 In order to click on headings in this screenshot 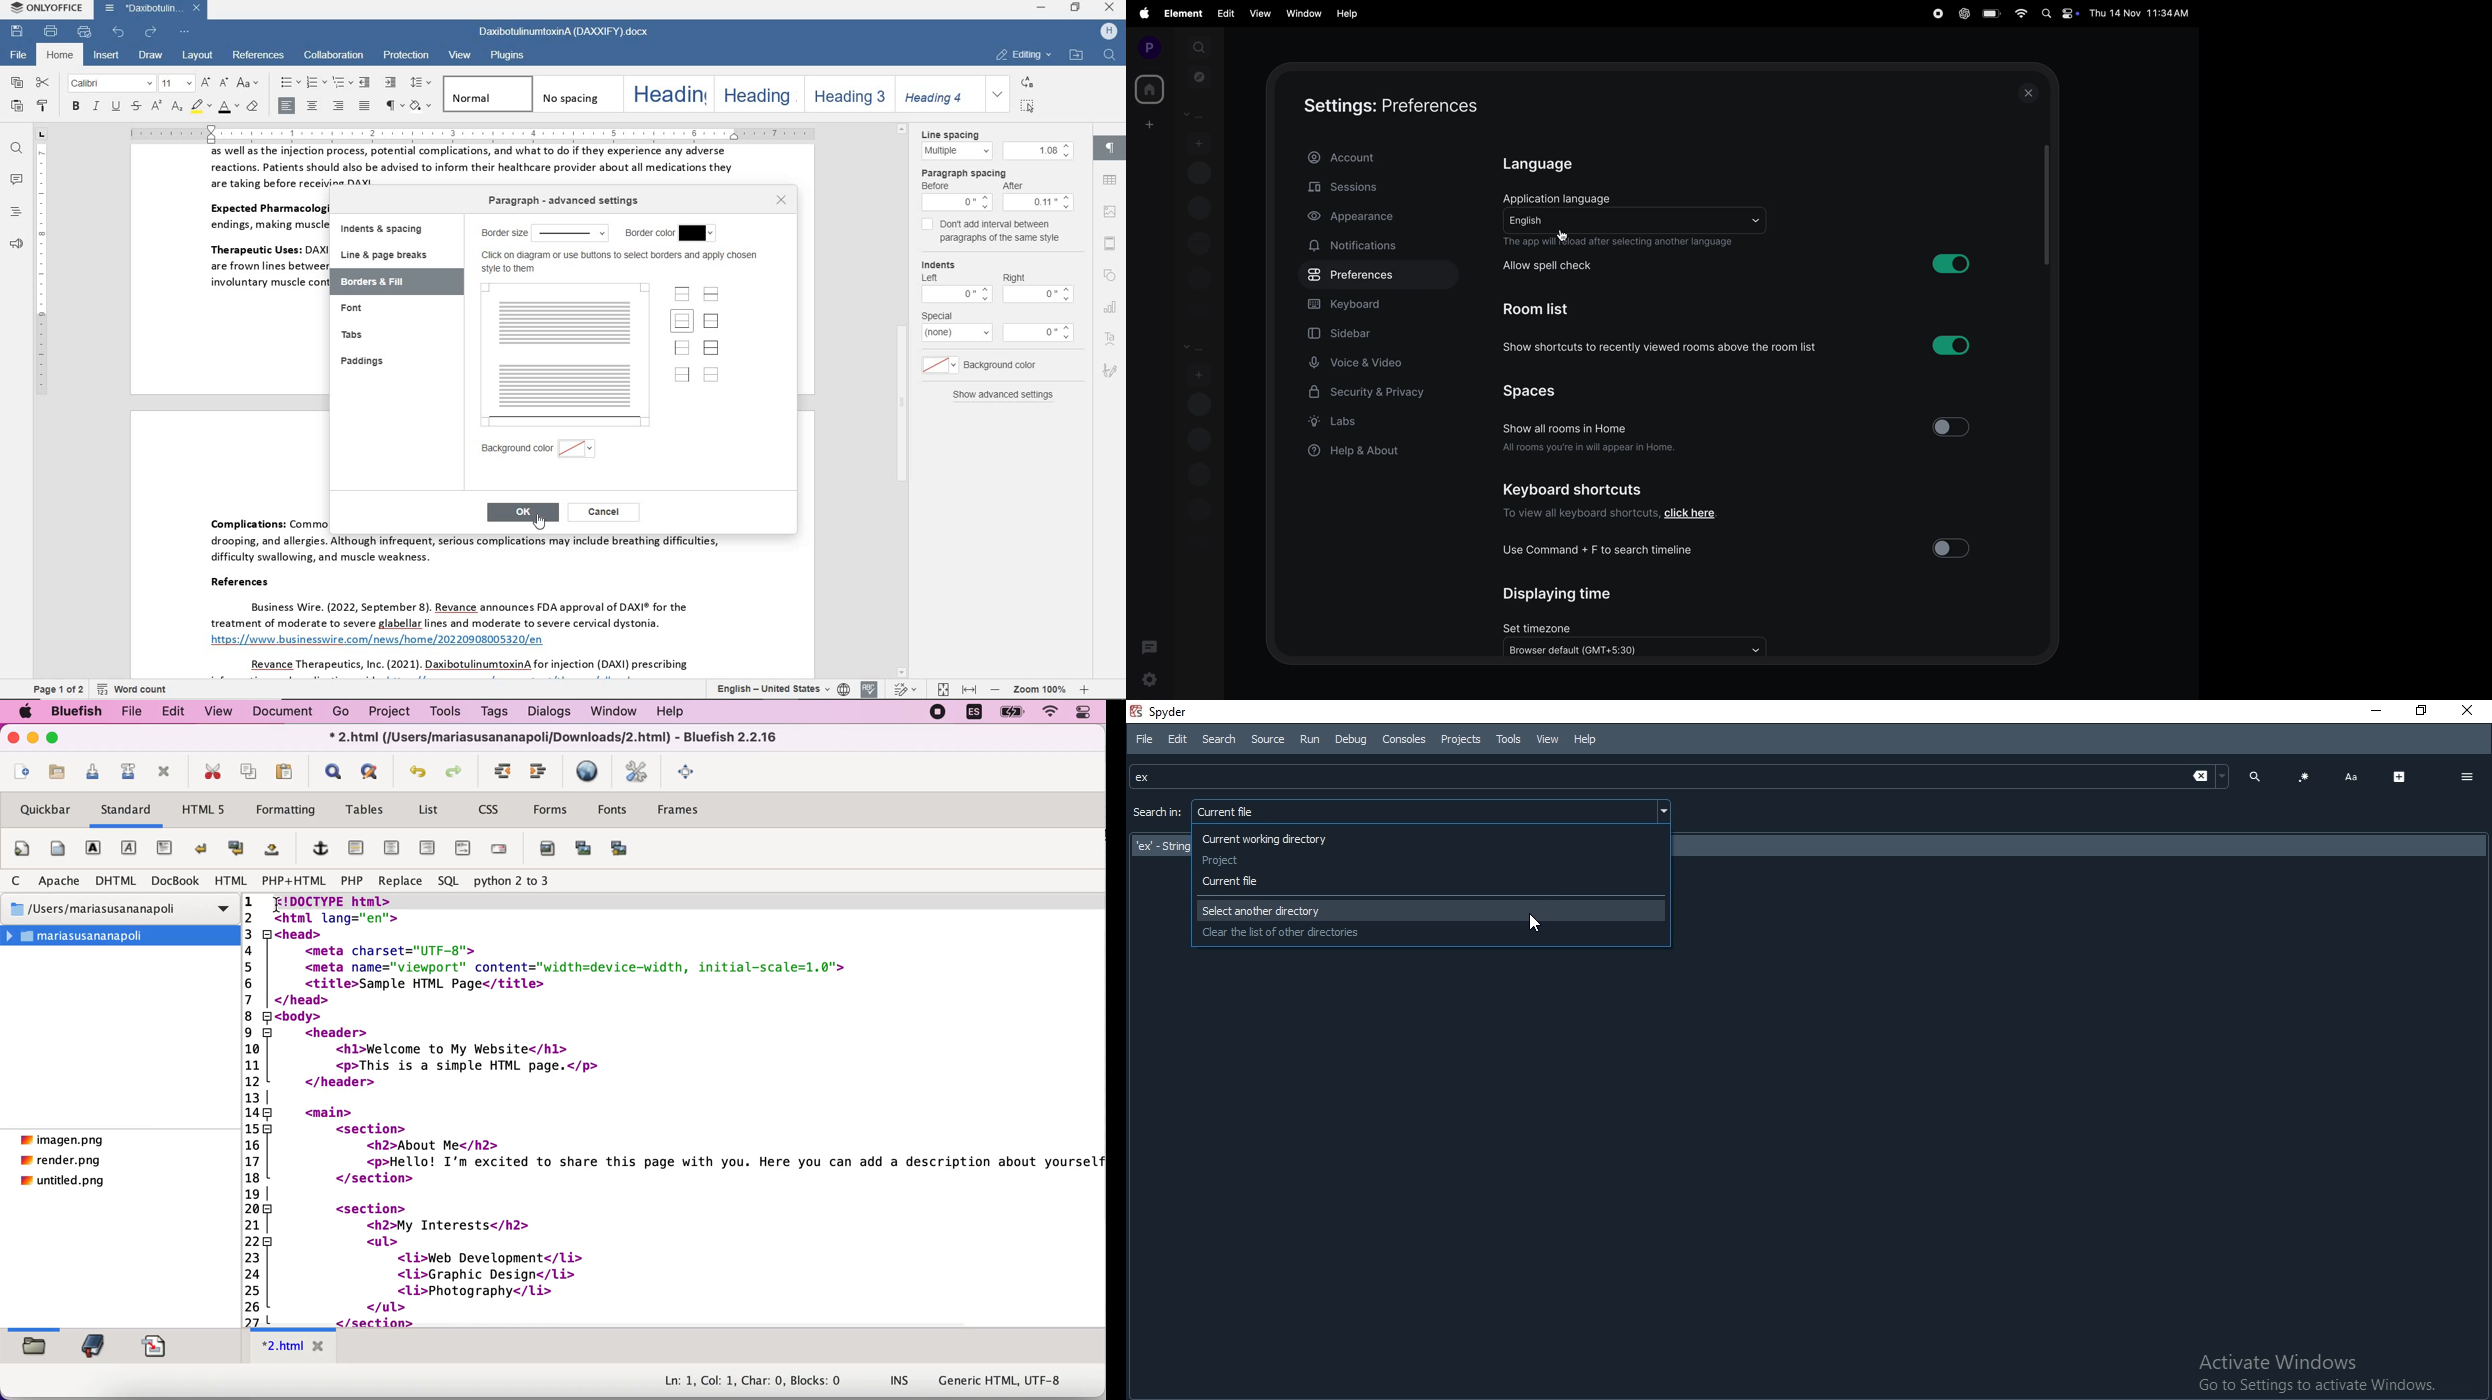, I will do `click(13, 213)`.